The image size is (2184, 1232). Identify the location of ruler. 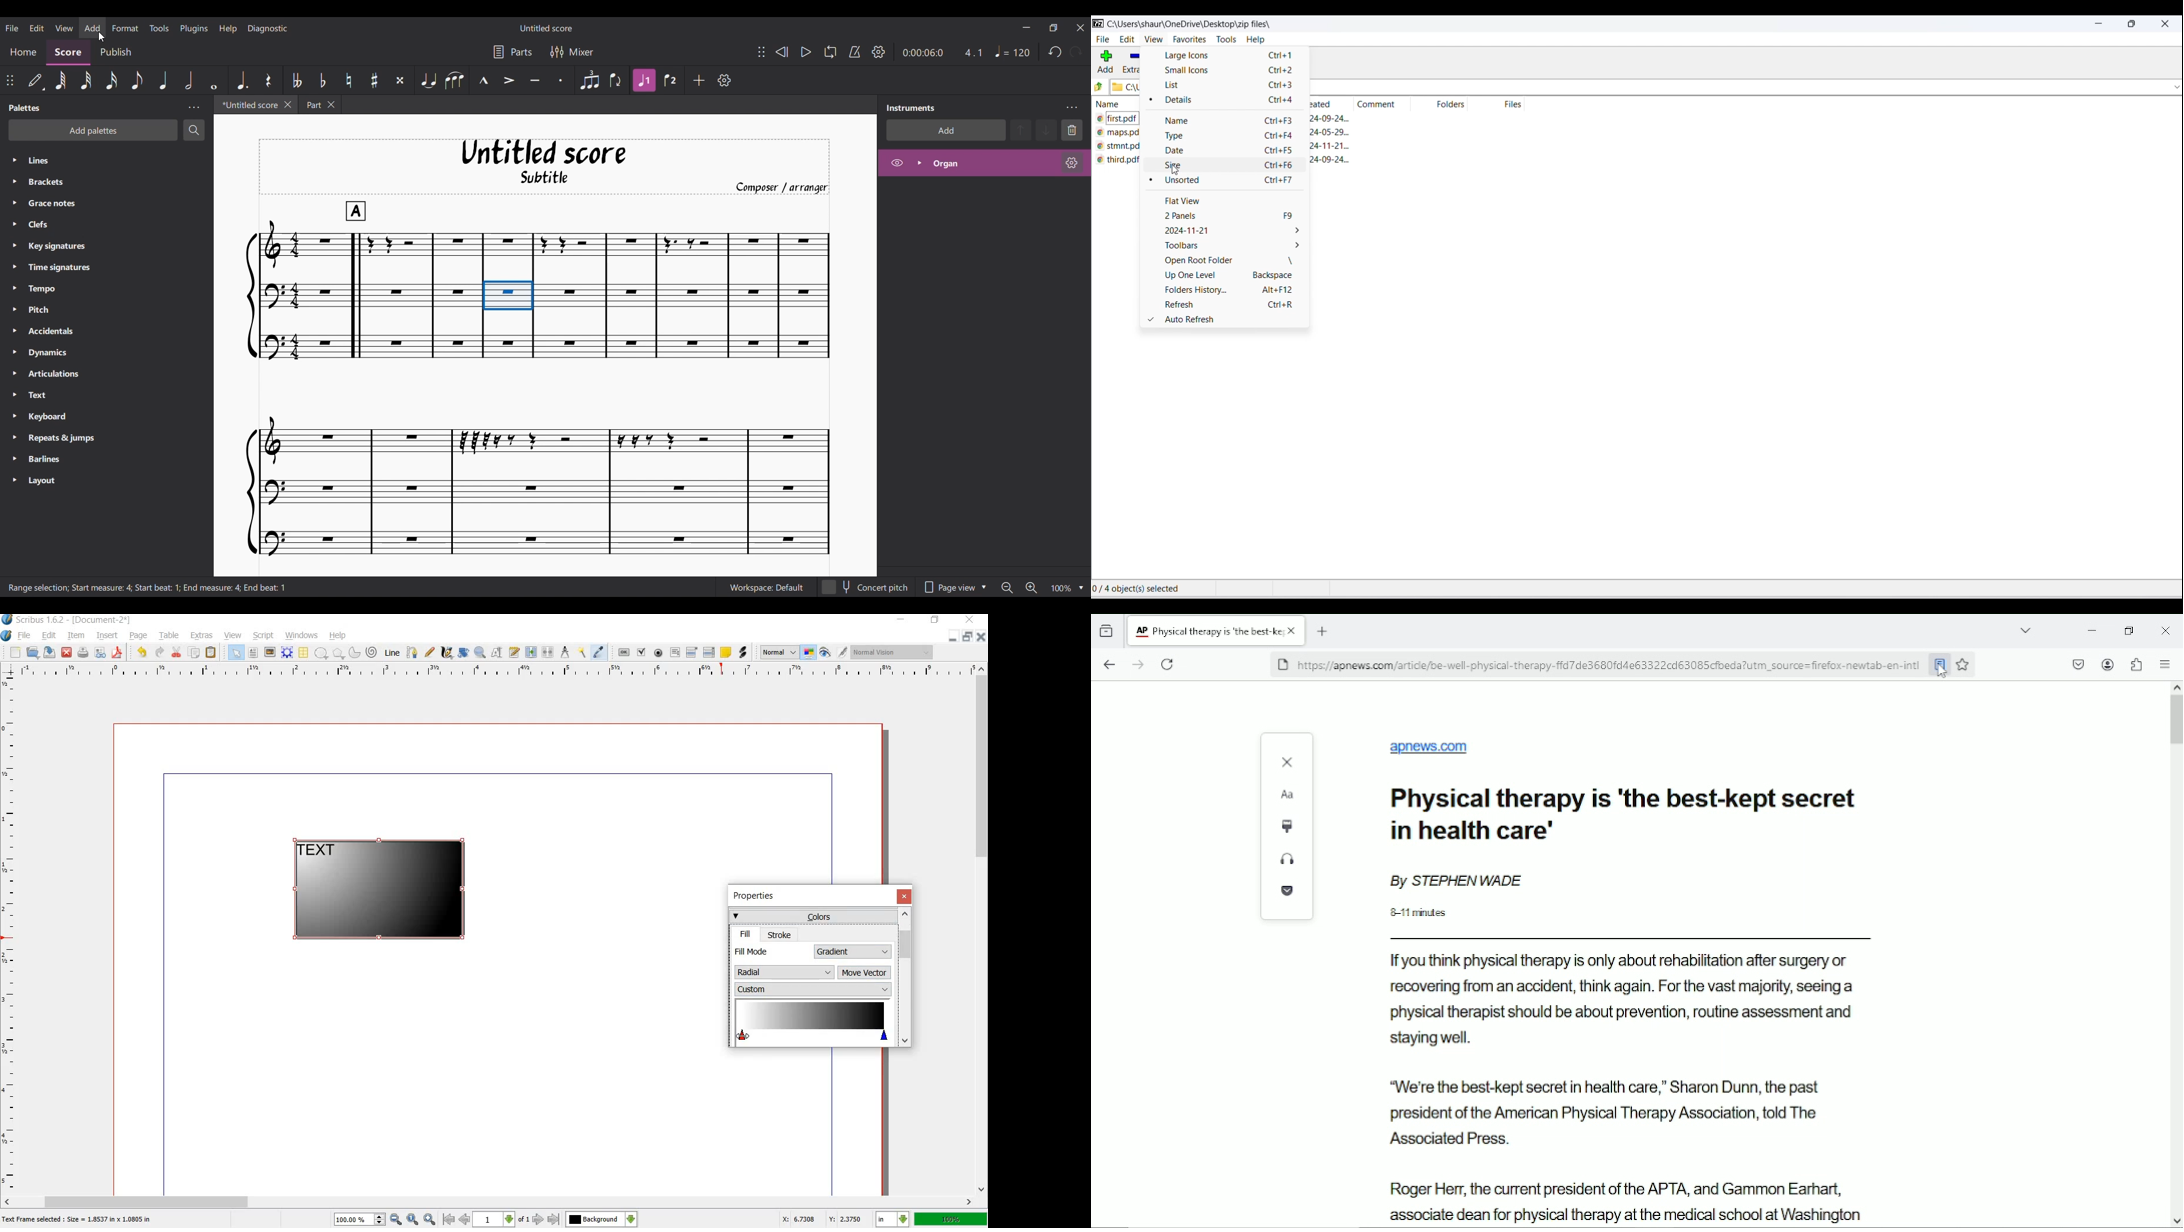
(492, 671).